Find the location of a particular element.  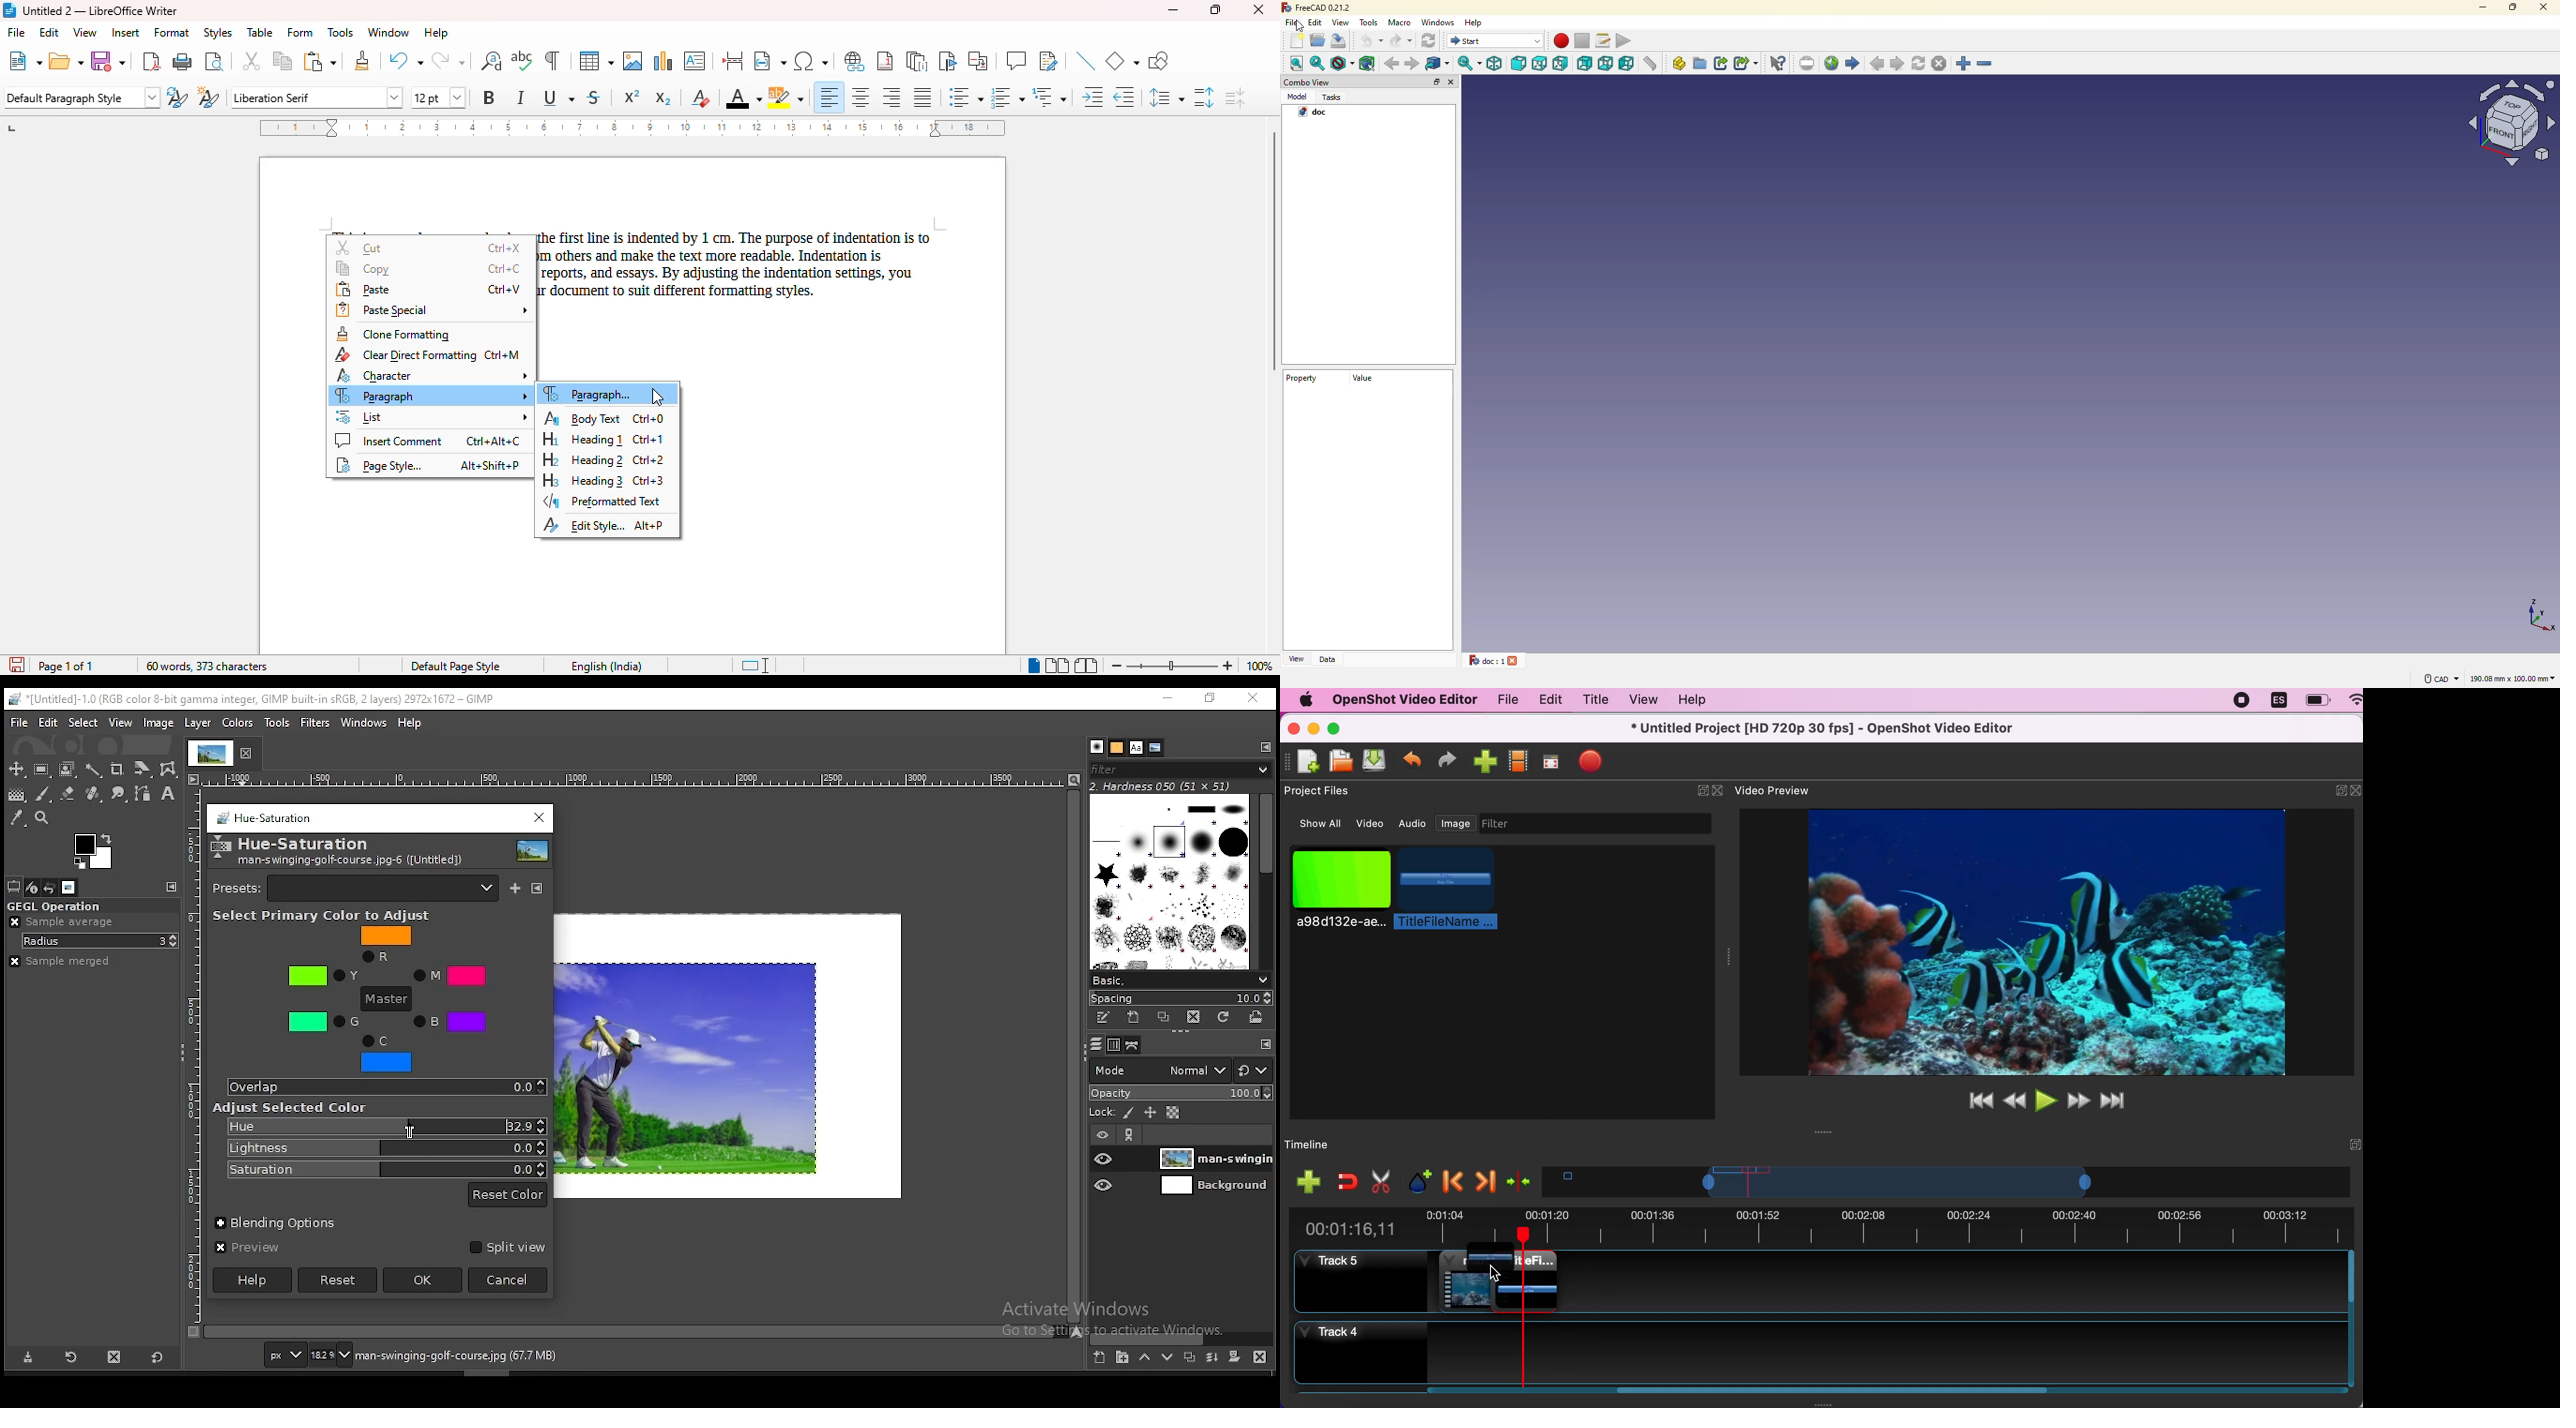

form is located at coordinates (300, 33).